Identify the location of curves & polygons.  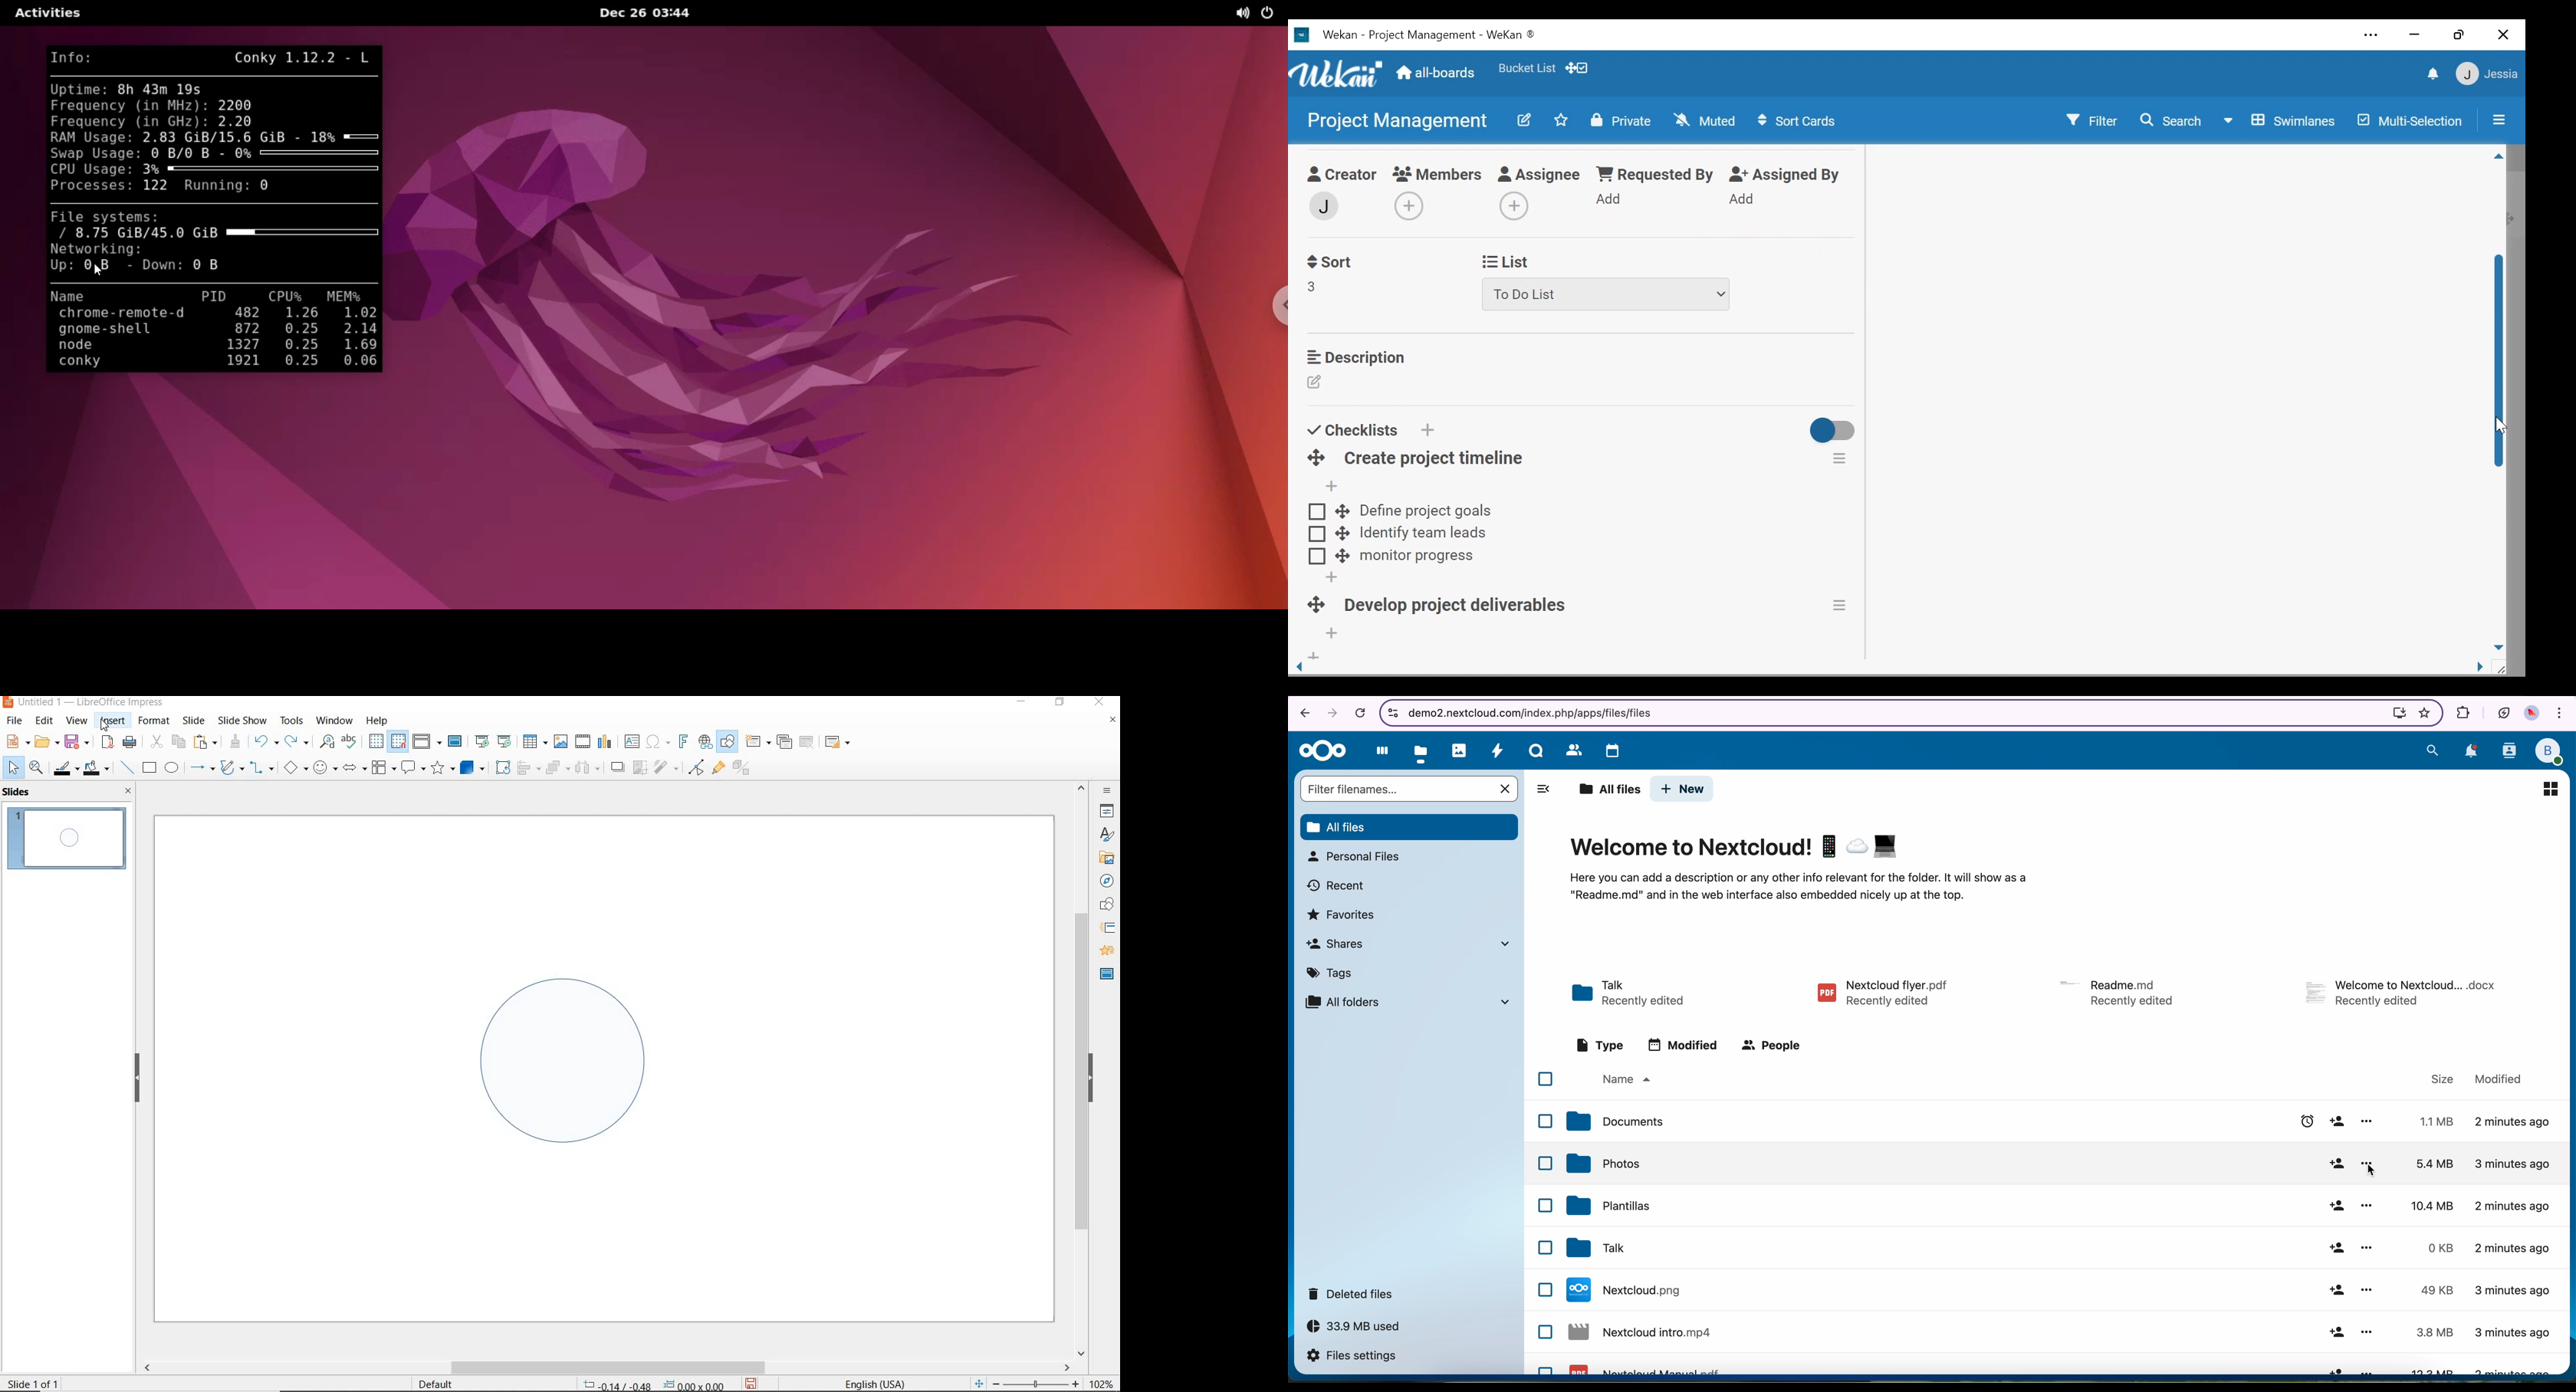
(231, 768).